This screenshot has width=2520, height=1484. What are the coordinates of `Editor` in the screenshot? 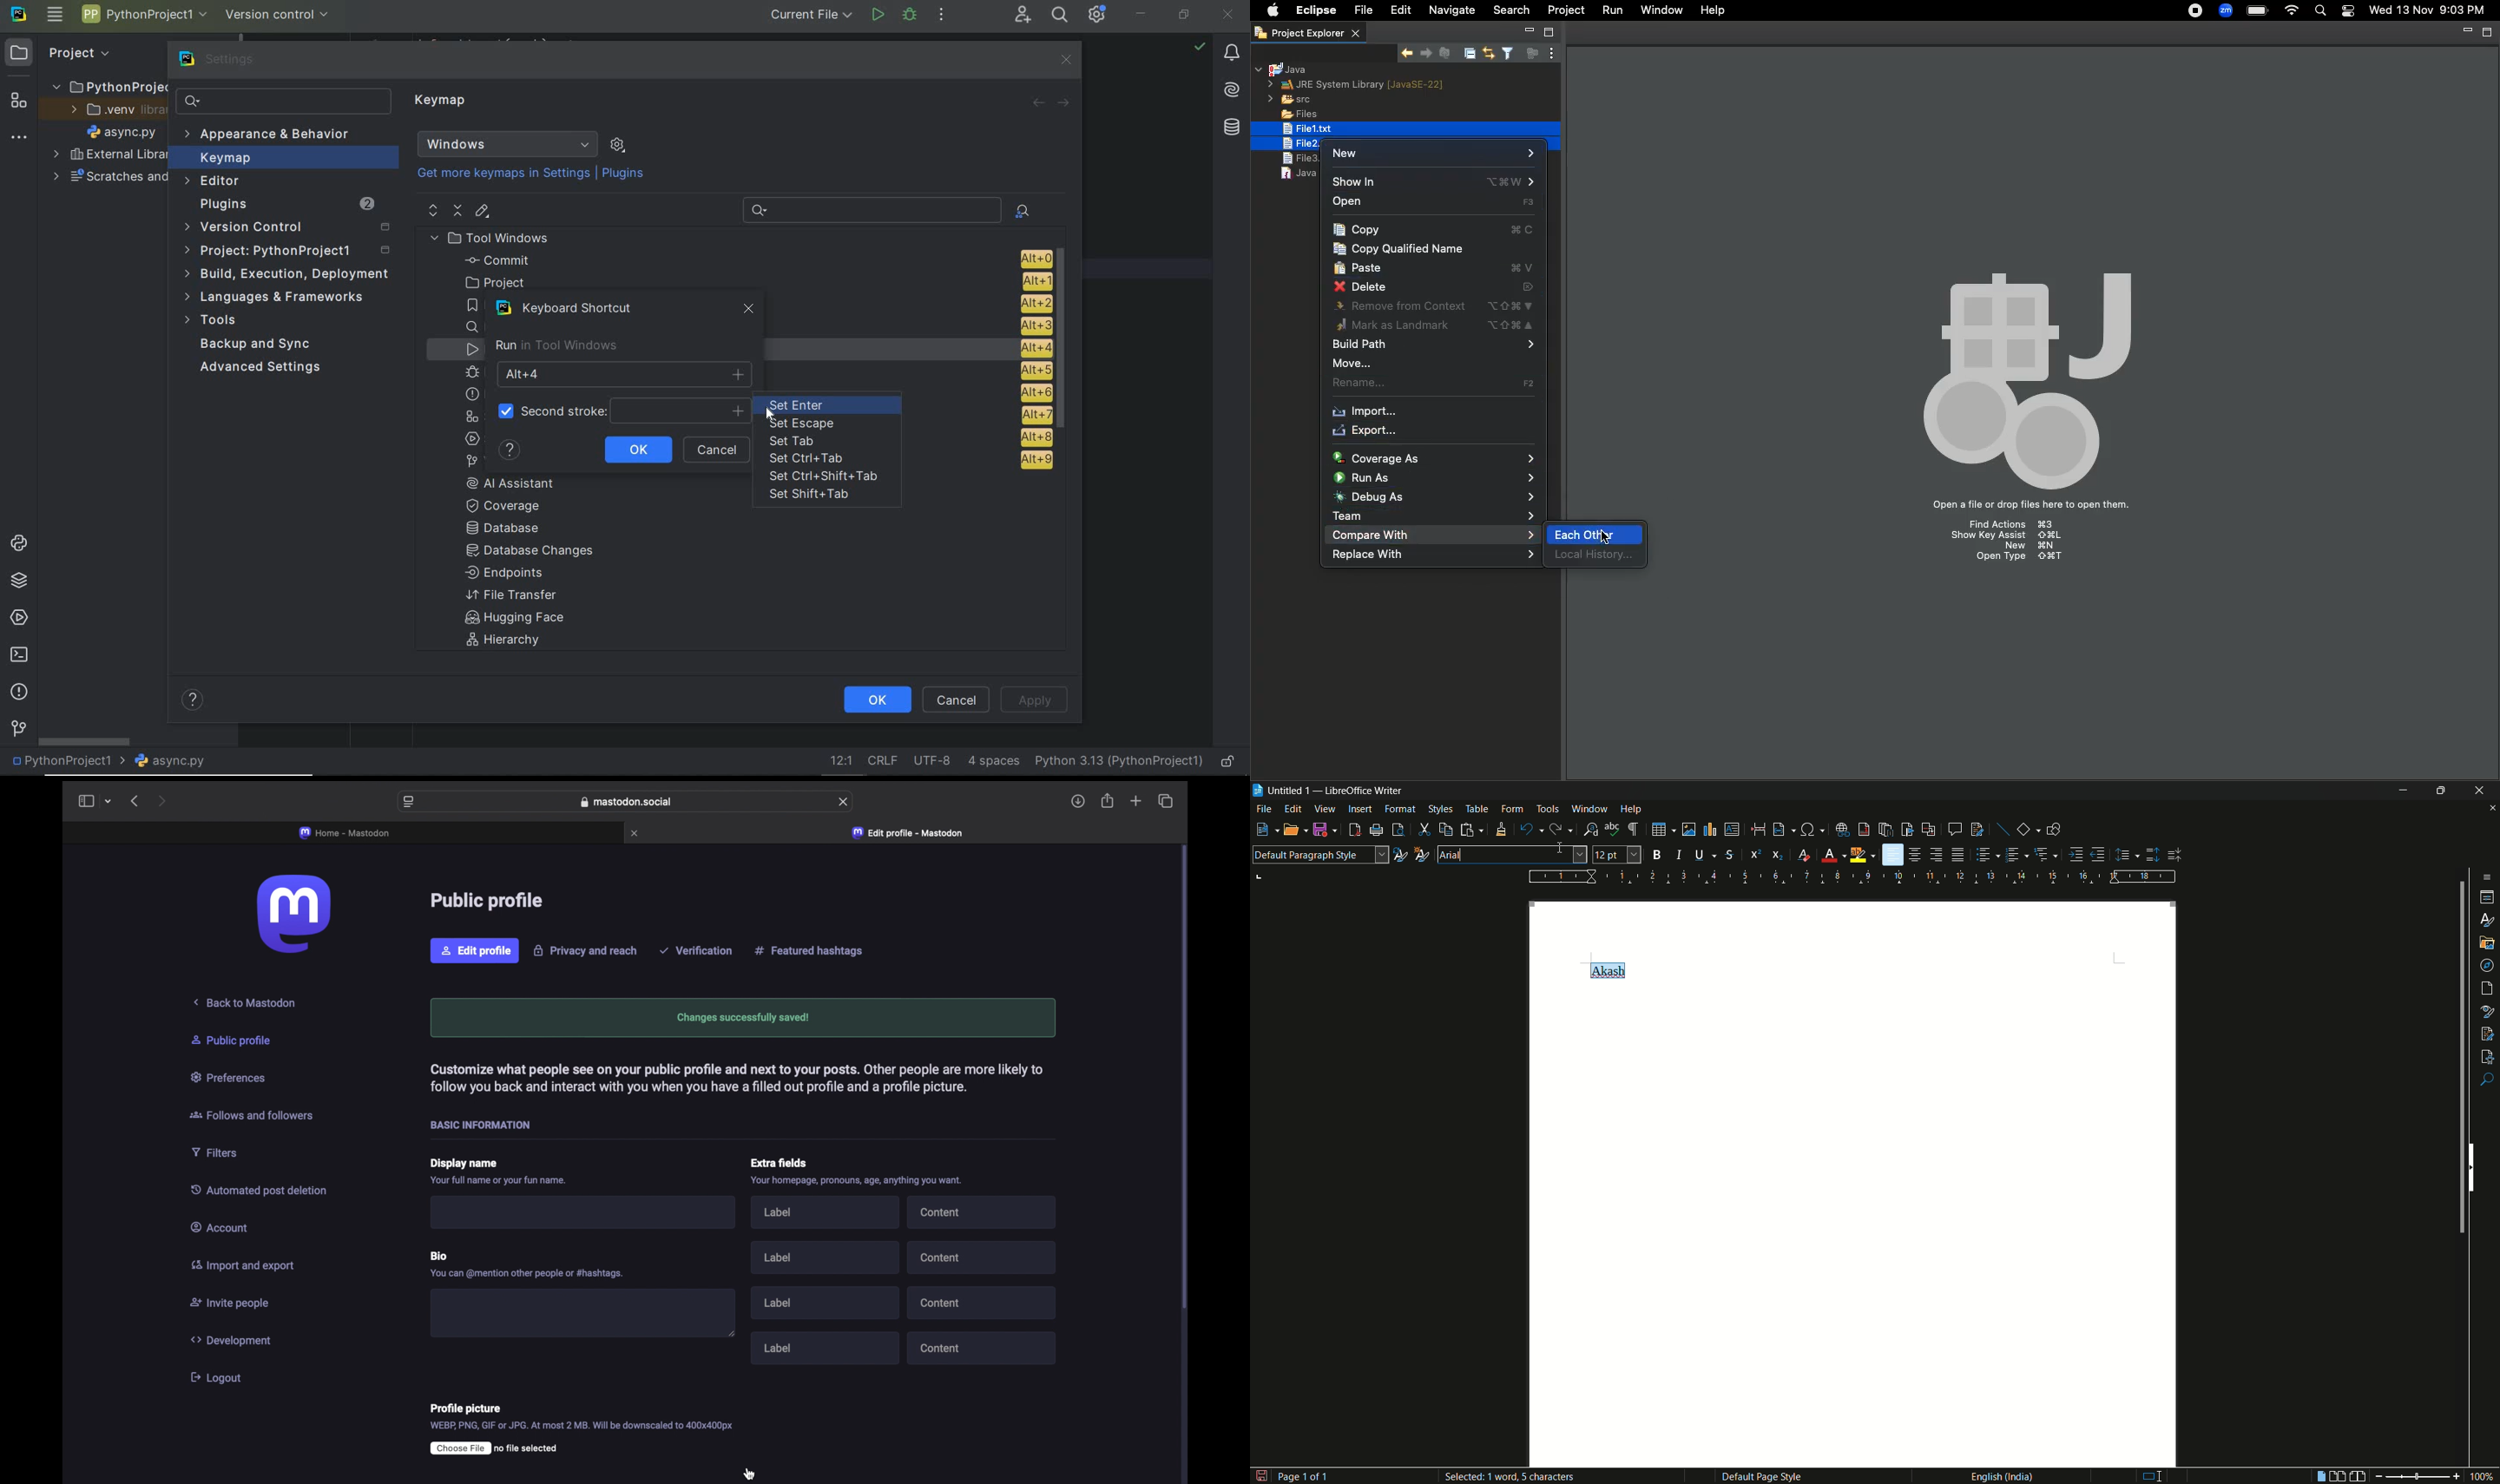 It's located at (214, 182).